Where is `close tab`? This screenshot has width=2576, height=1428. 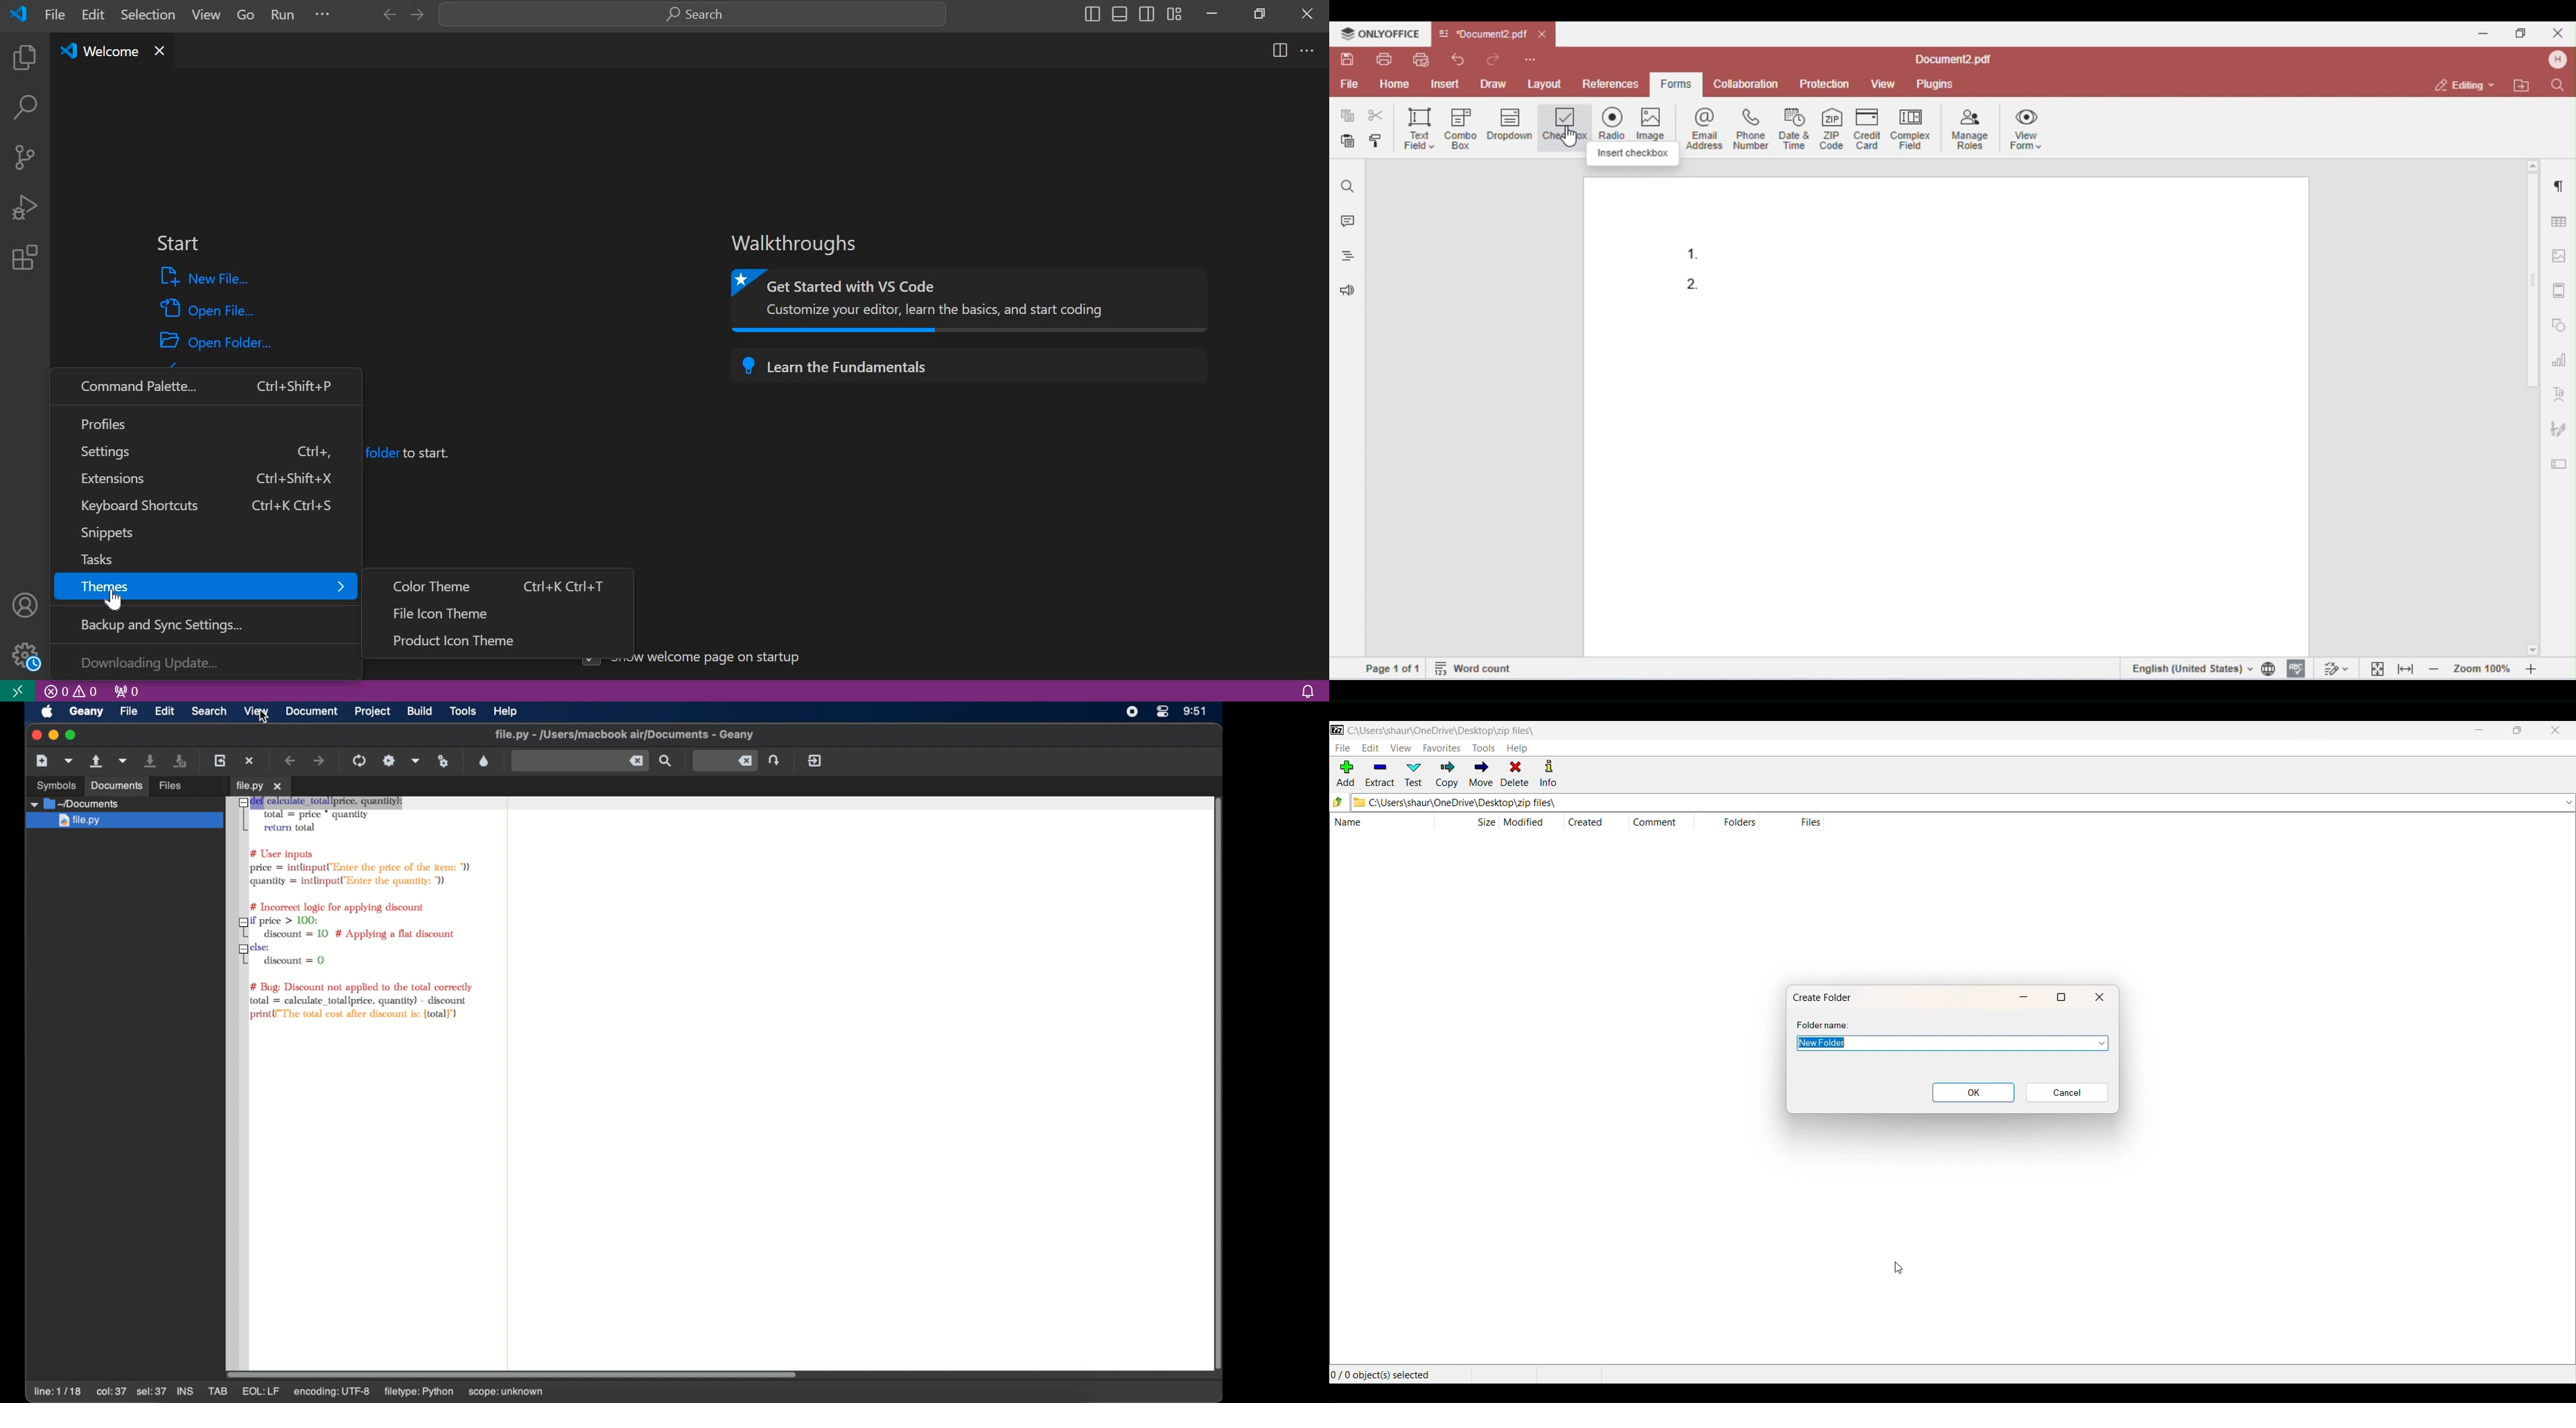 close tab is located at coordinates (159, 50).